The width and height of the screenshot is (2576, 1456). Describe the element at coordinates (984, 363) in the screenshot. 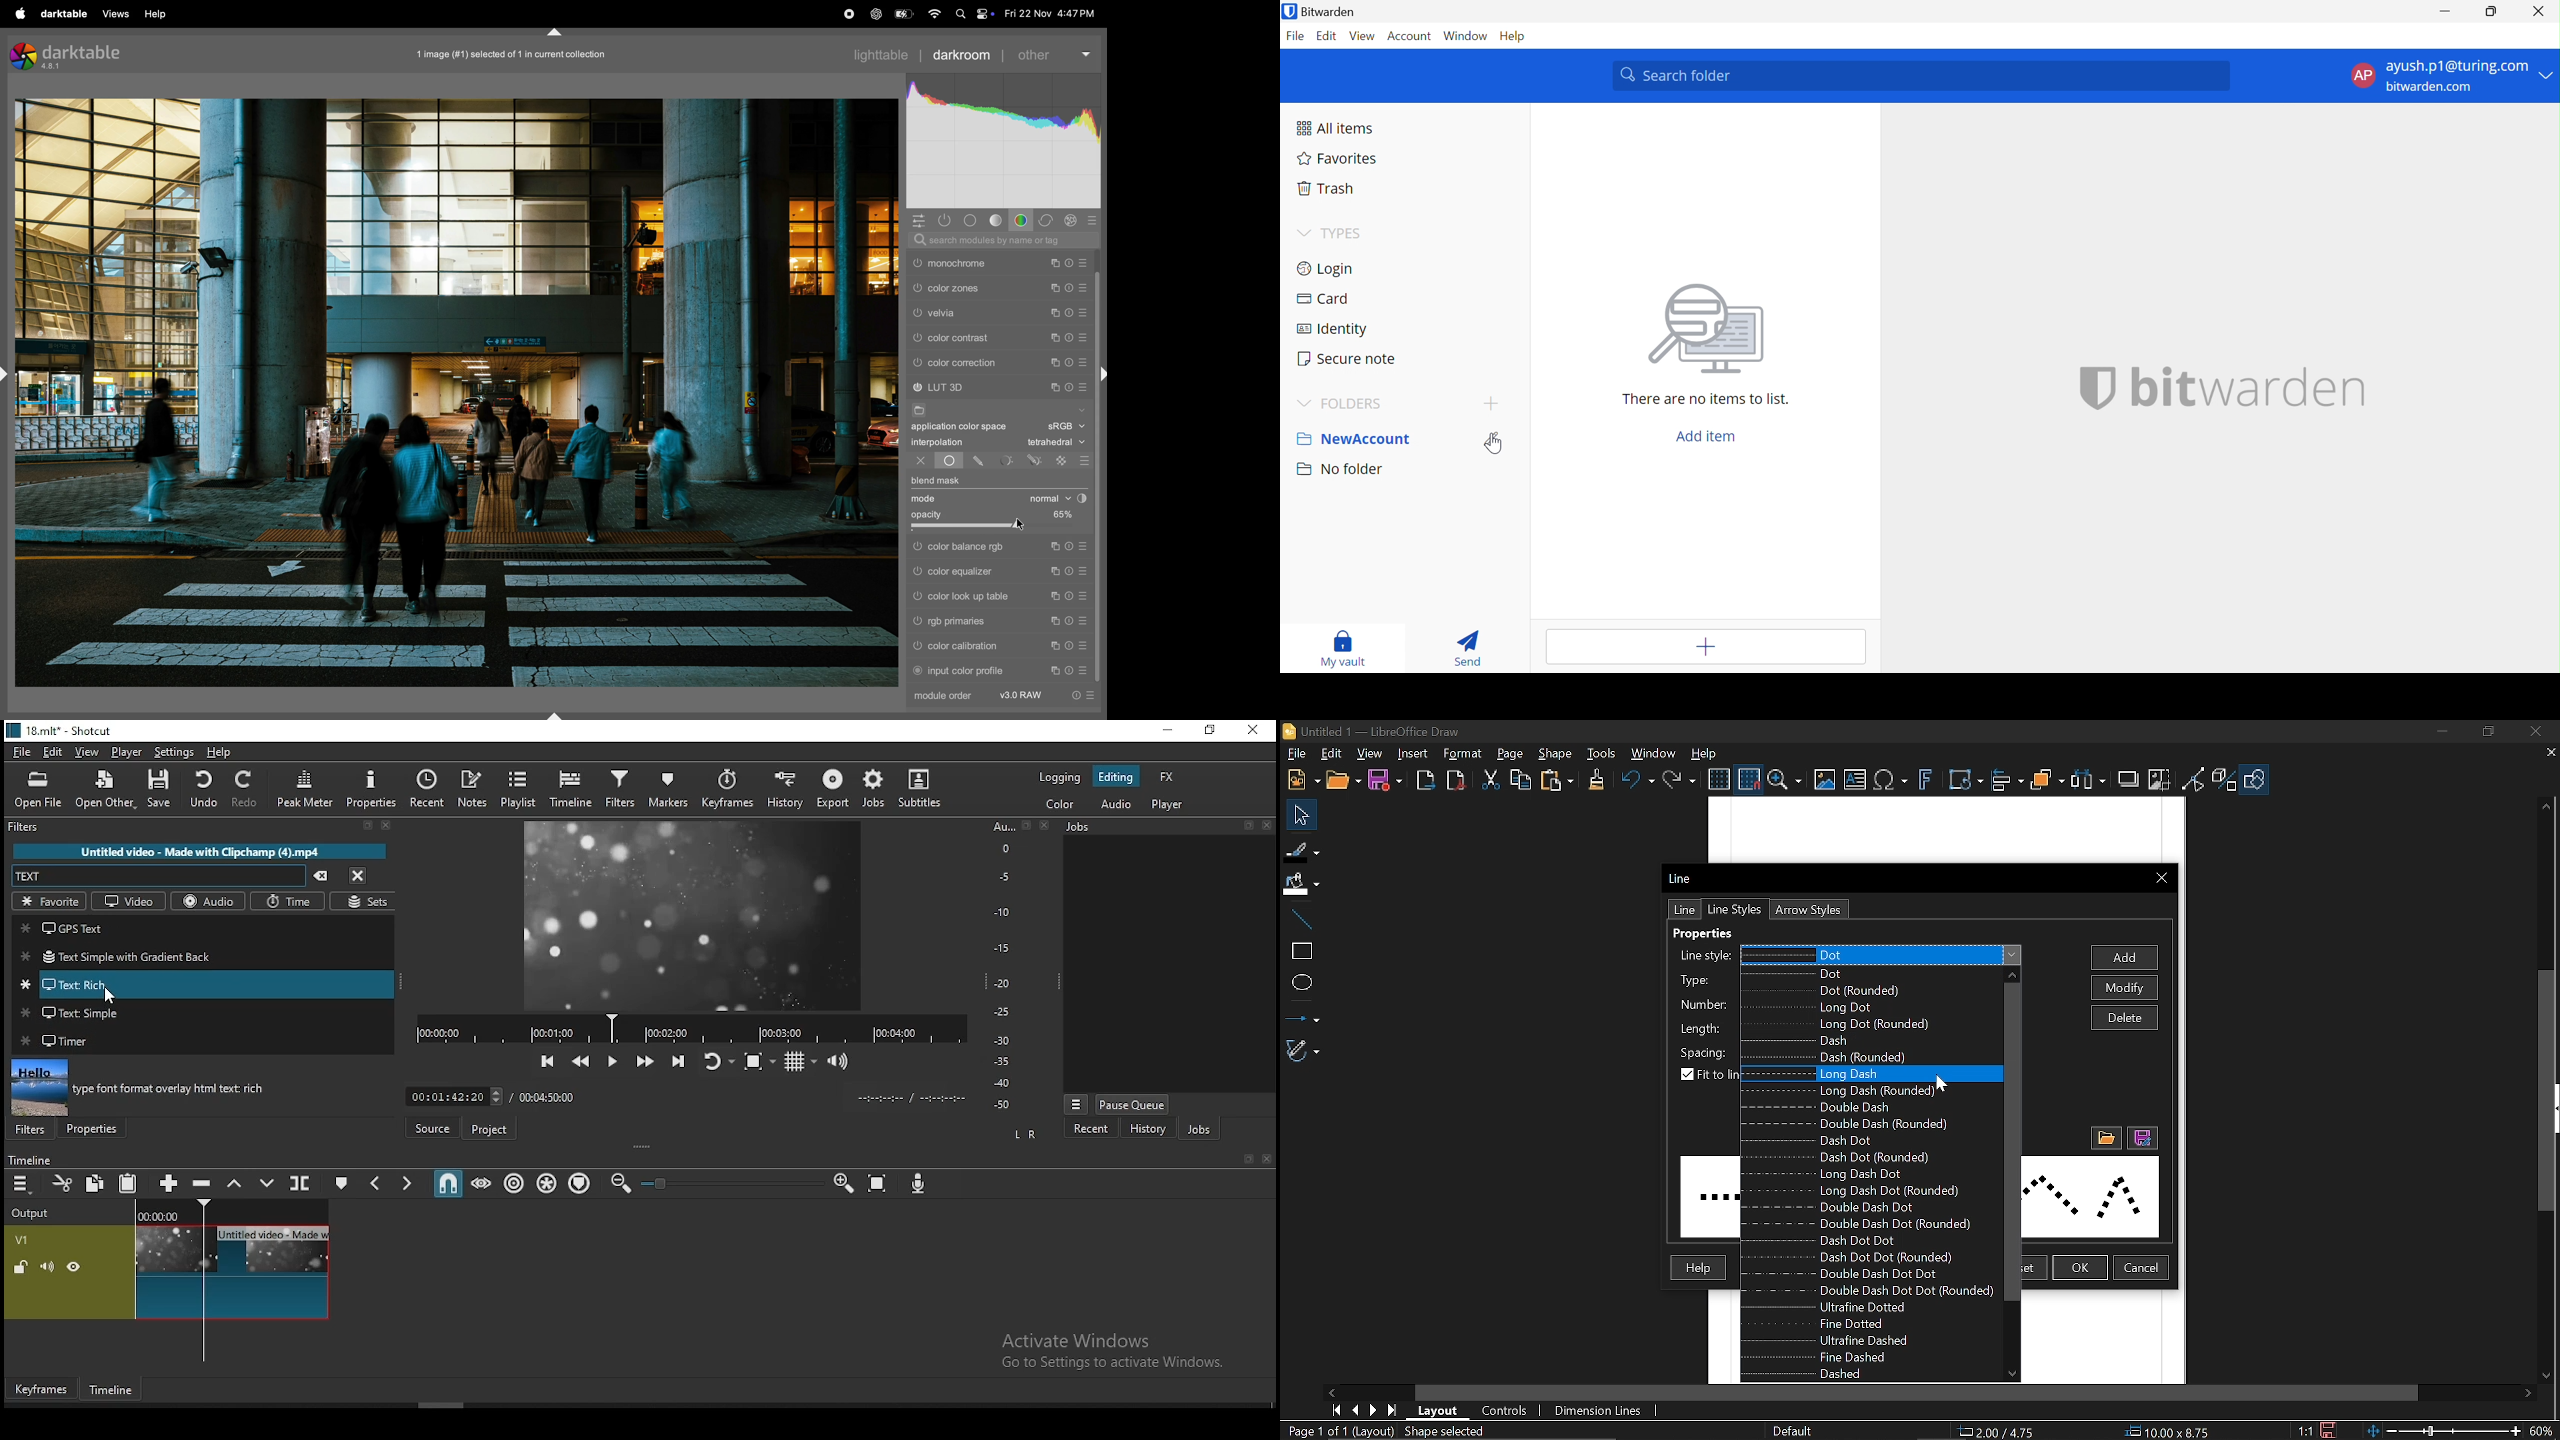

I see `color correction` at that location.